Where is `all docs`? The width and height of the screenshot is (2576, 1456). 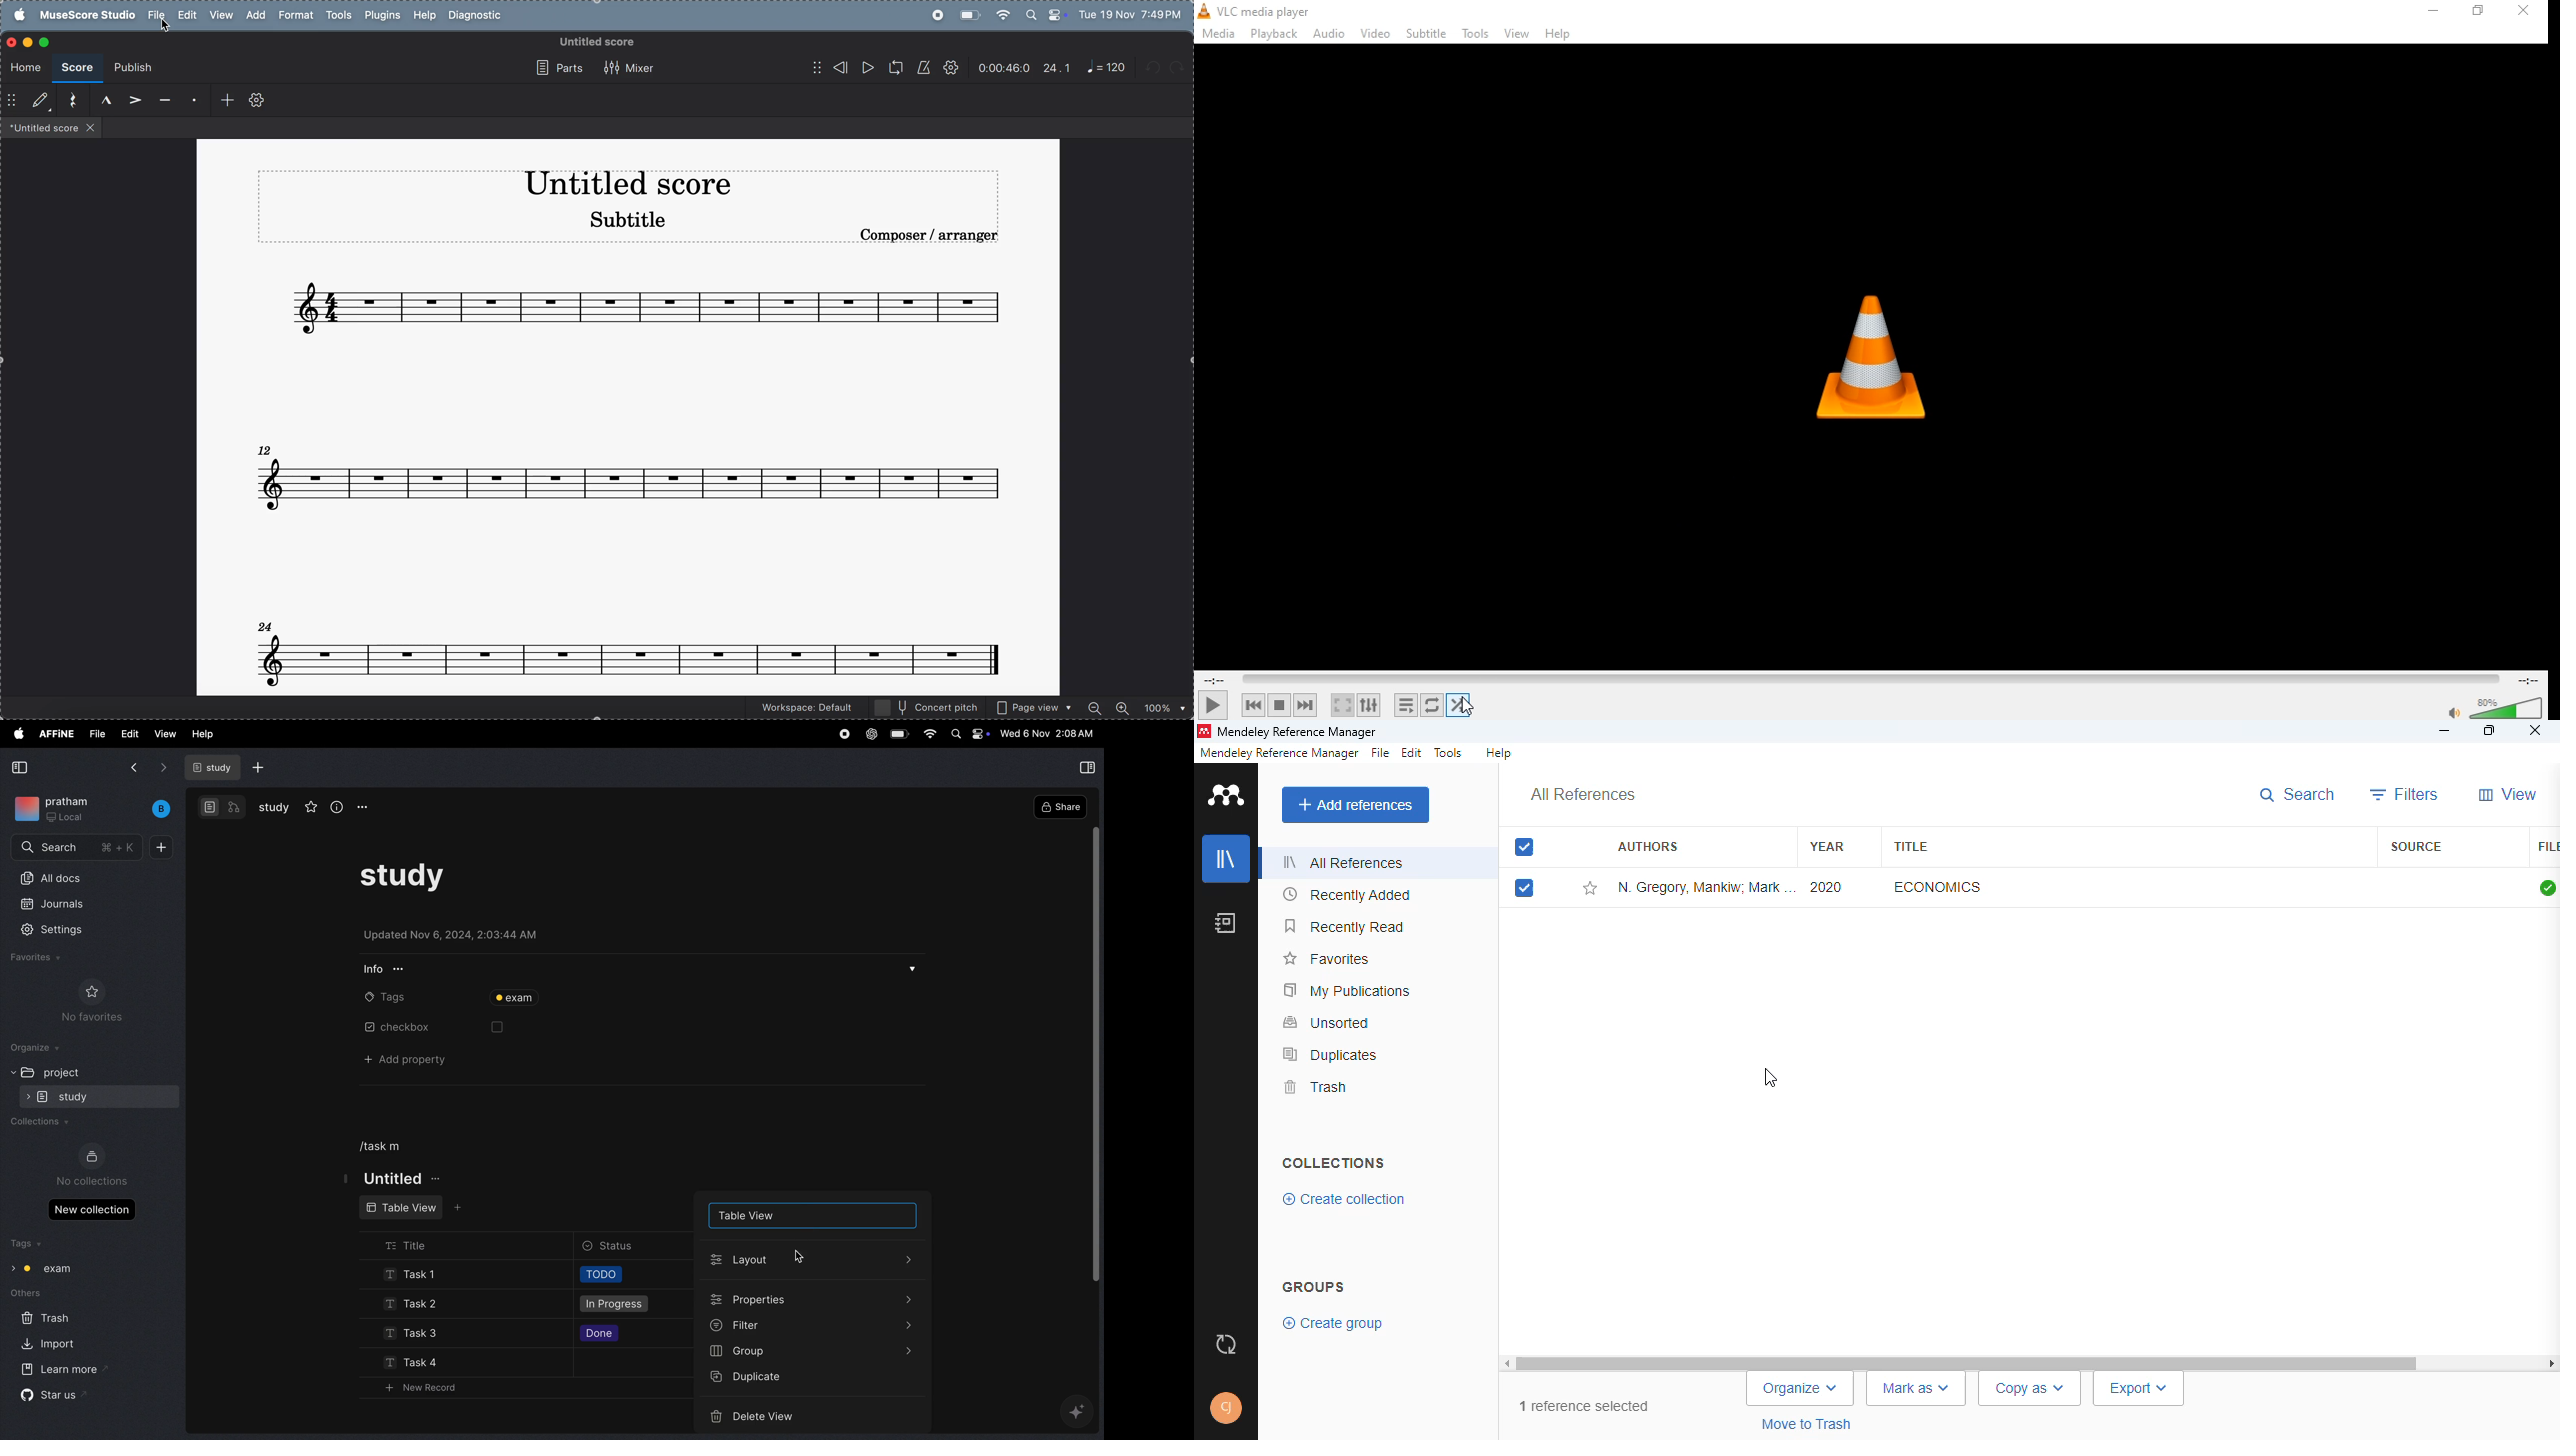
all docs is located at coordinates (65, 878).